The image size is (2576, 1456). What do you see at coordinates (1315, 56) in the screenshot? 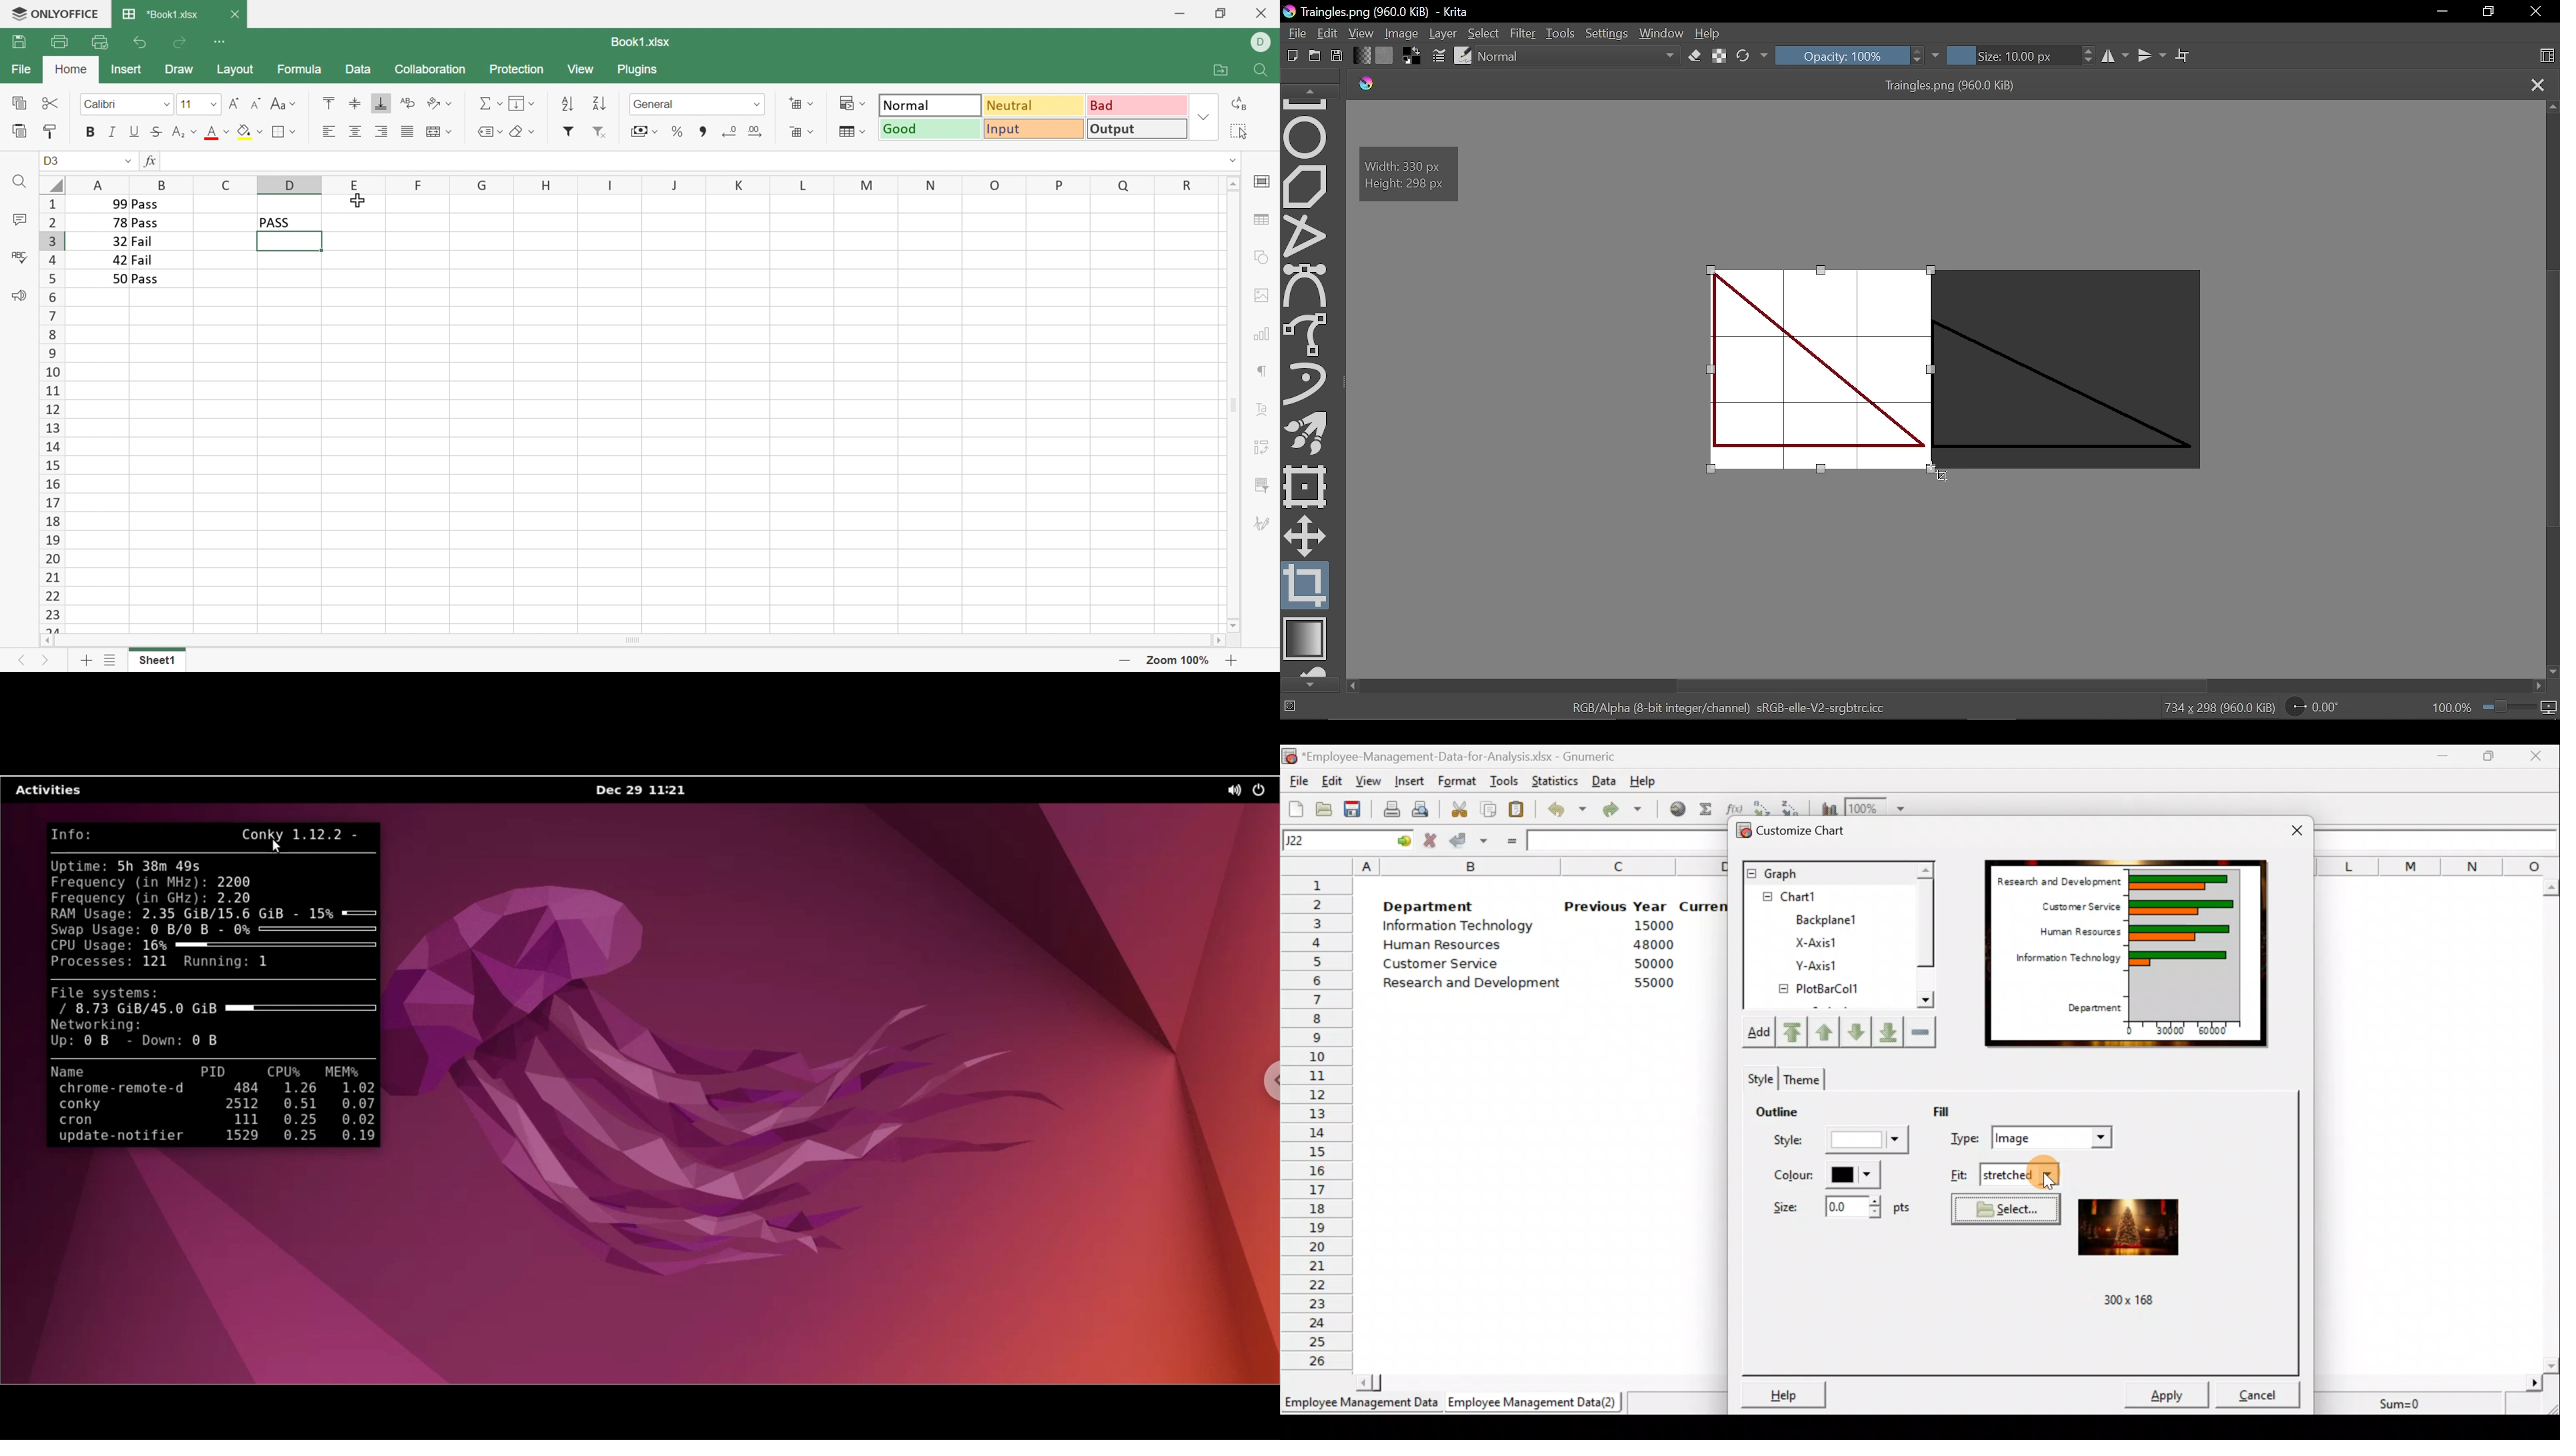
I see `Open new document` at bounding box center [1315, 56].